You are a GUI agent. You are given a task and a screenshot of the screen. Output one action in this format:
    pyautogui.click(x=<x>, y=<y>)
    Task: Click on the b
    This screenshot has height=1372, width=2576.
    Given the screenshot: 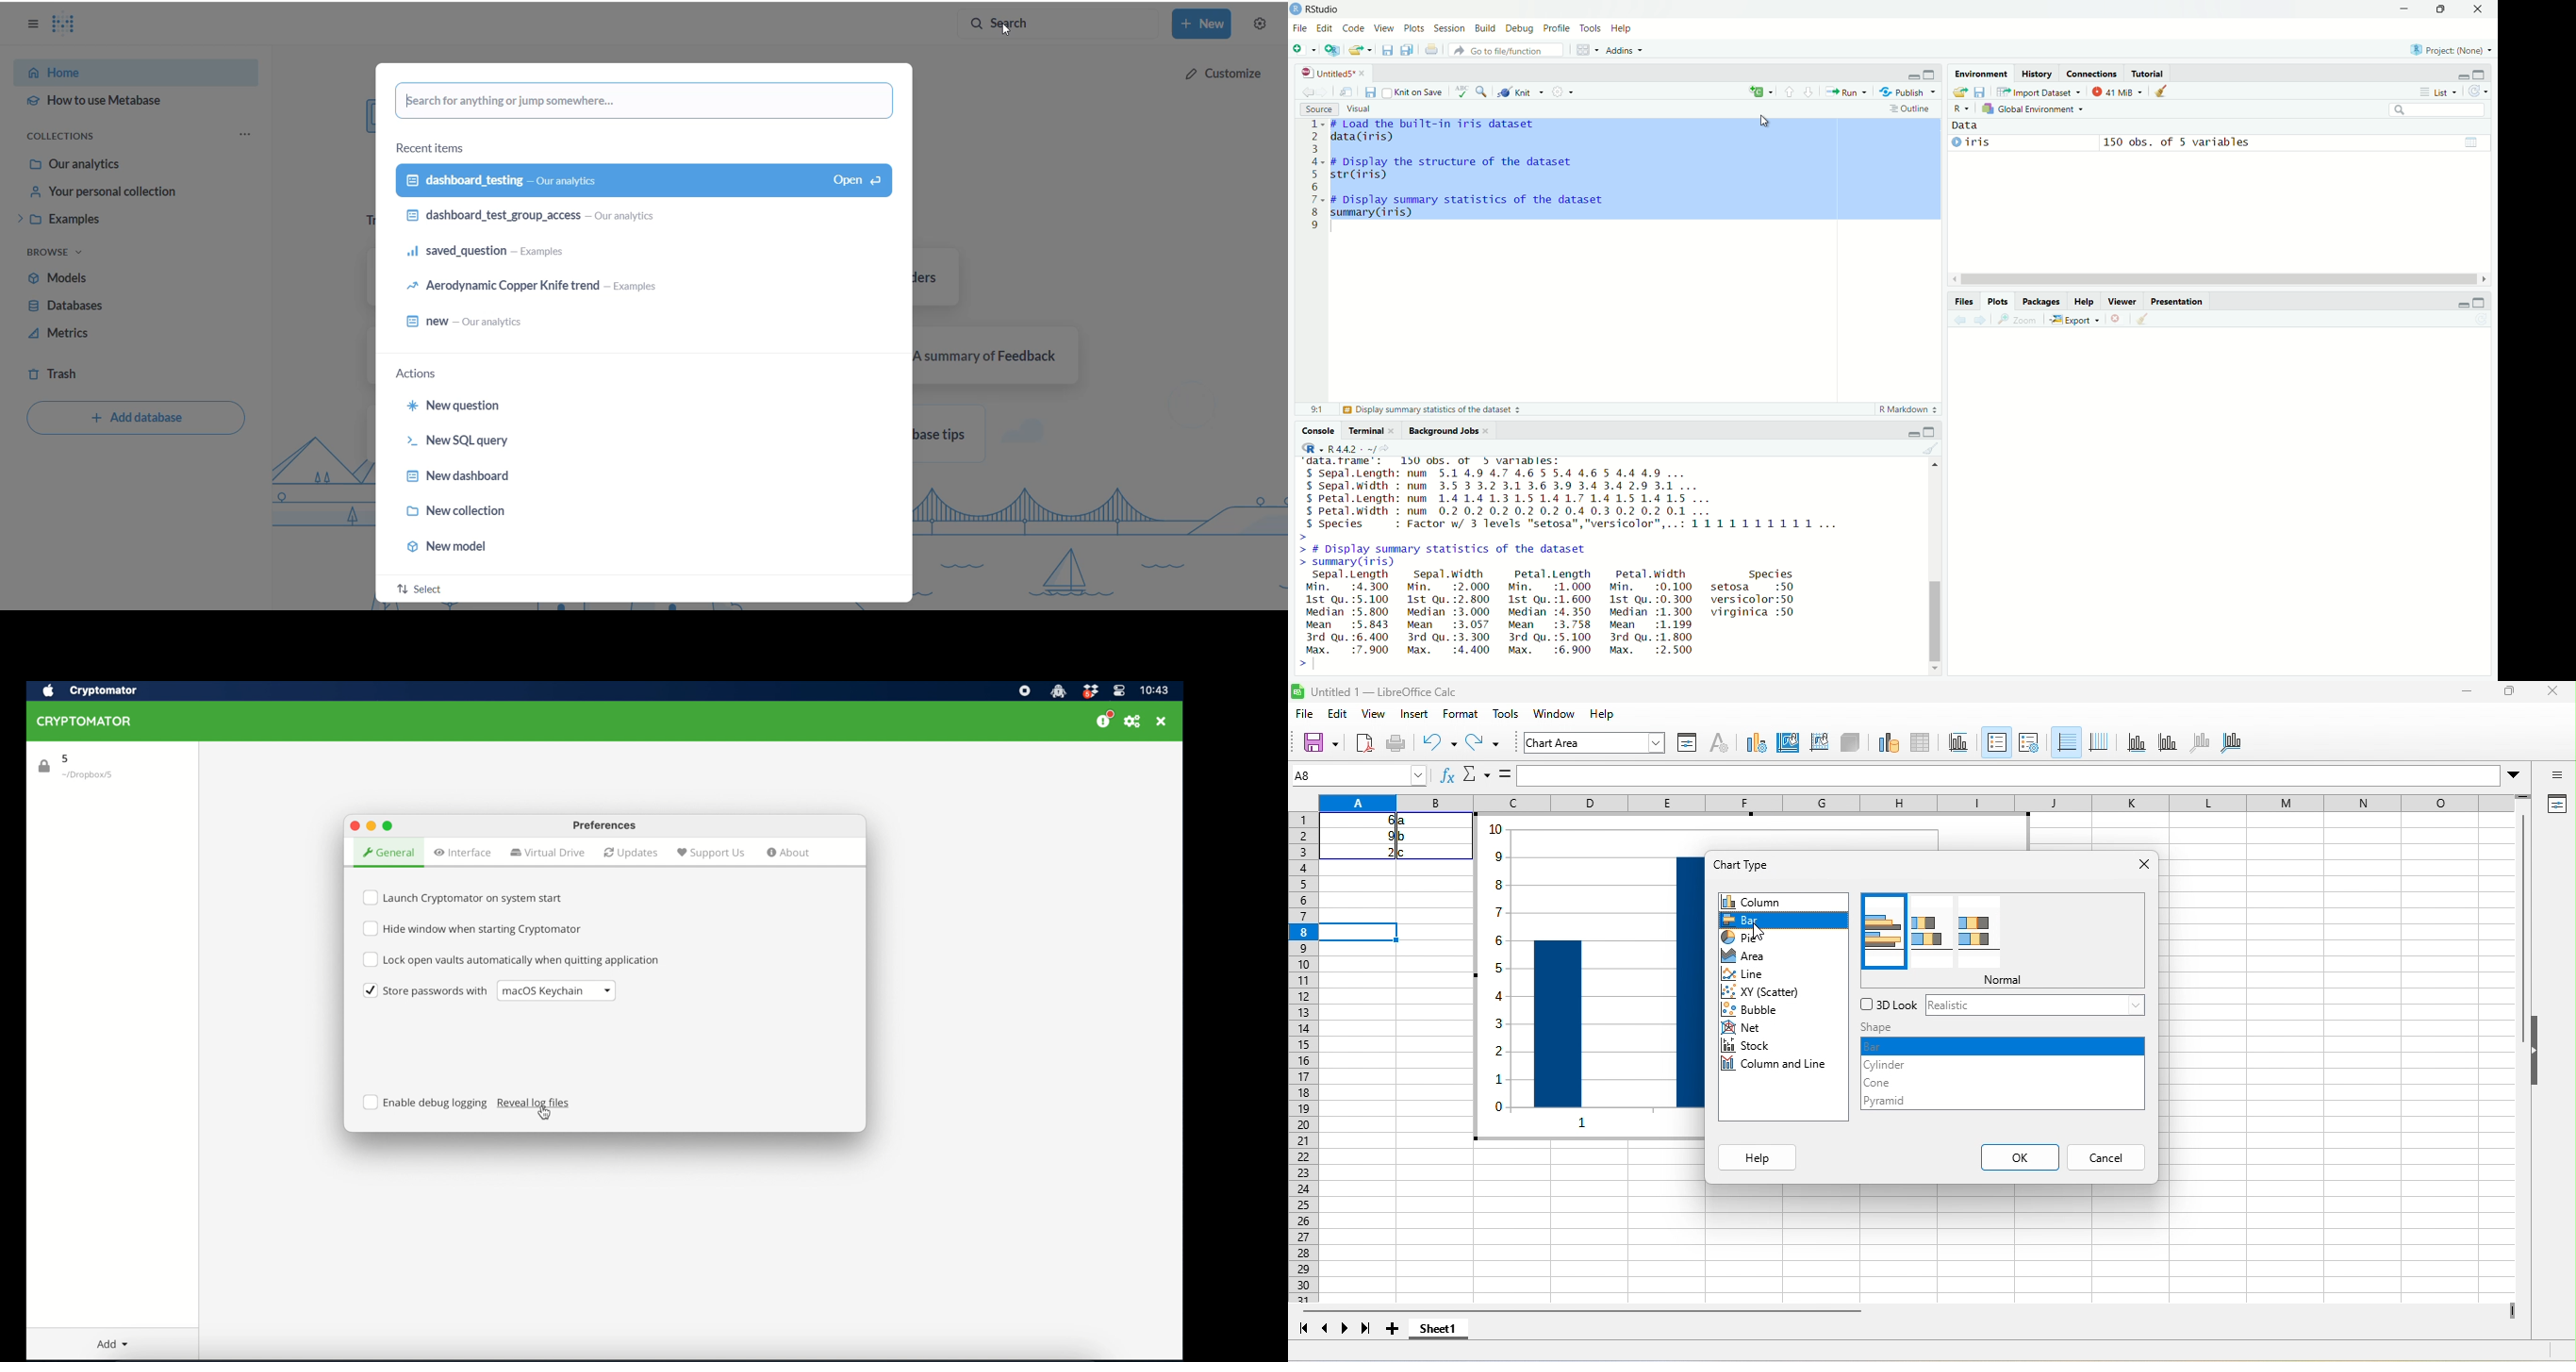 What is the action you would take?
    pyautogui.click(x=1404, y=838)
    